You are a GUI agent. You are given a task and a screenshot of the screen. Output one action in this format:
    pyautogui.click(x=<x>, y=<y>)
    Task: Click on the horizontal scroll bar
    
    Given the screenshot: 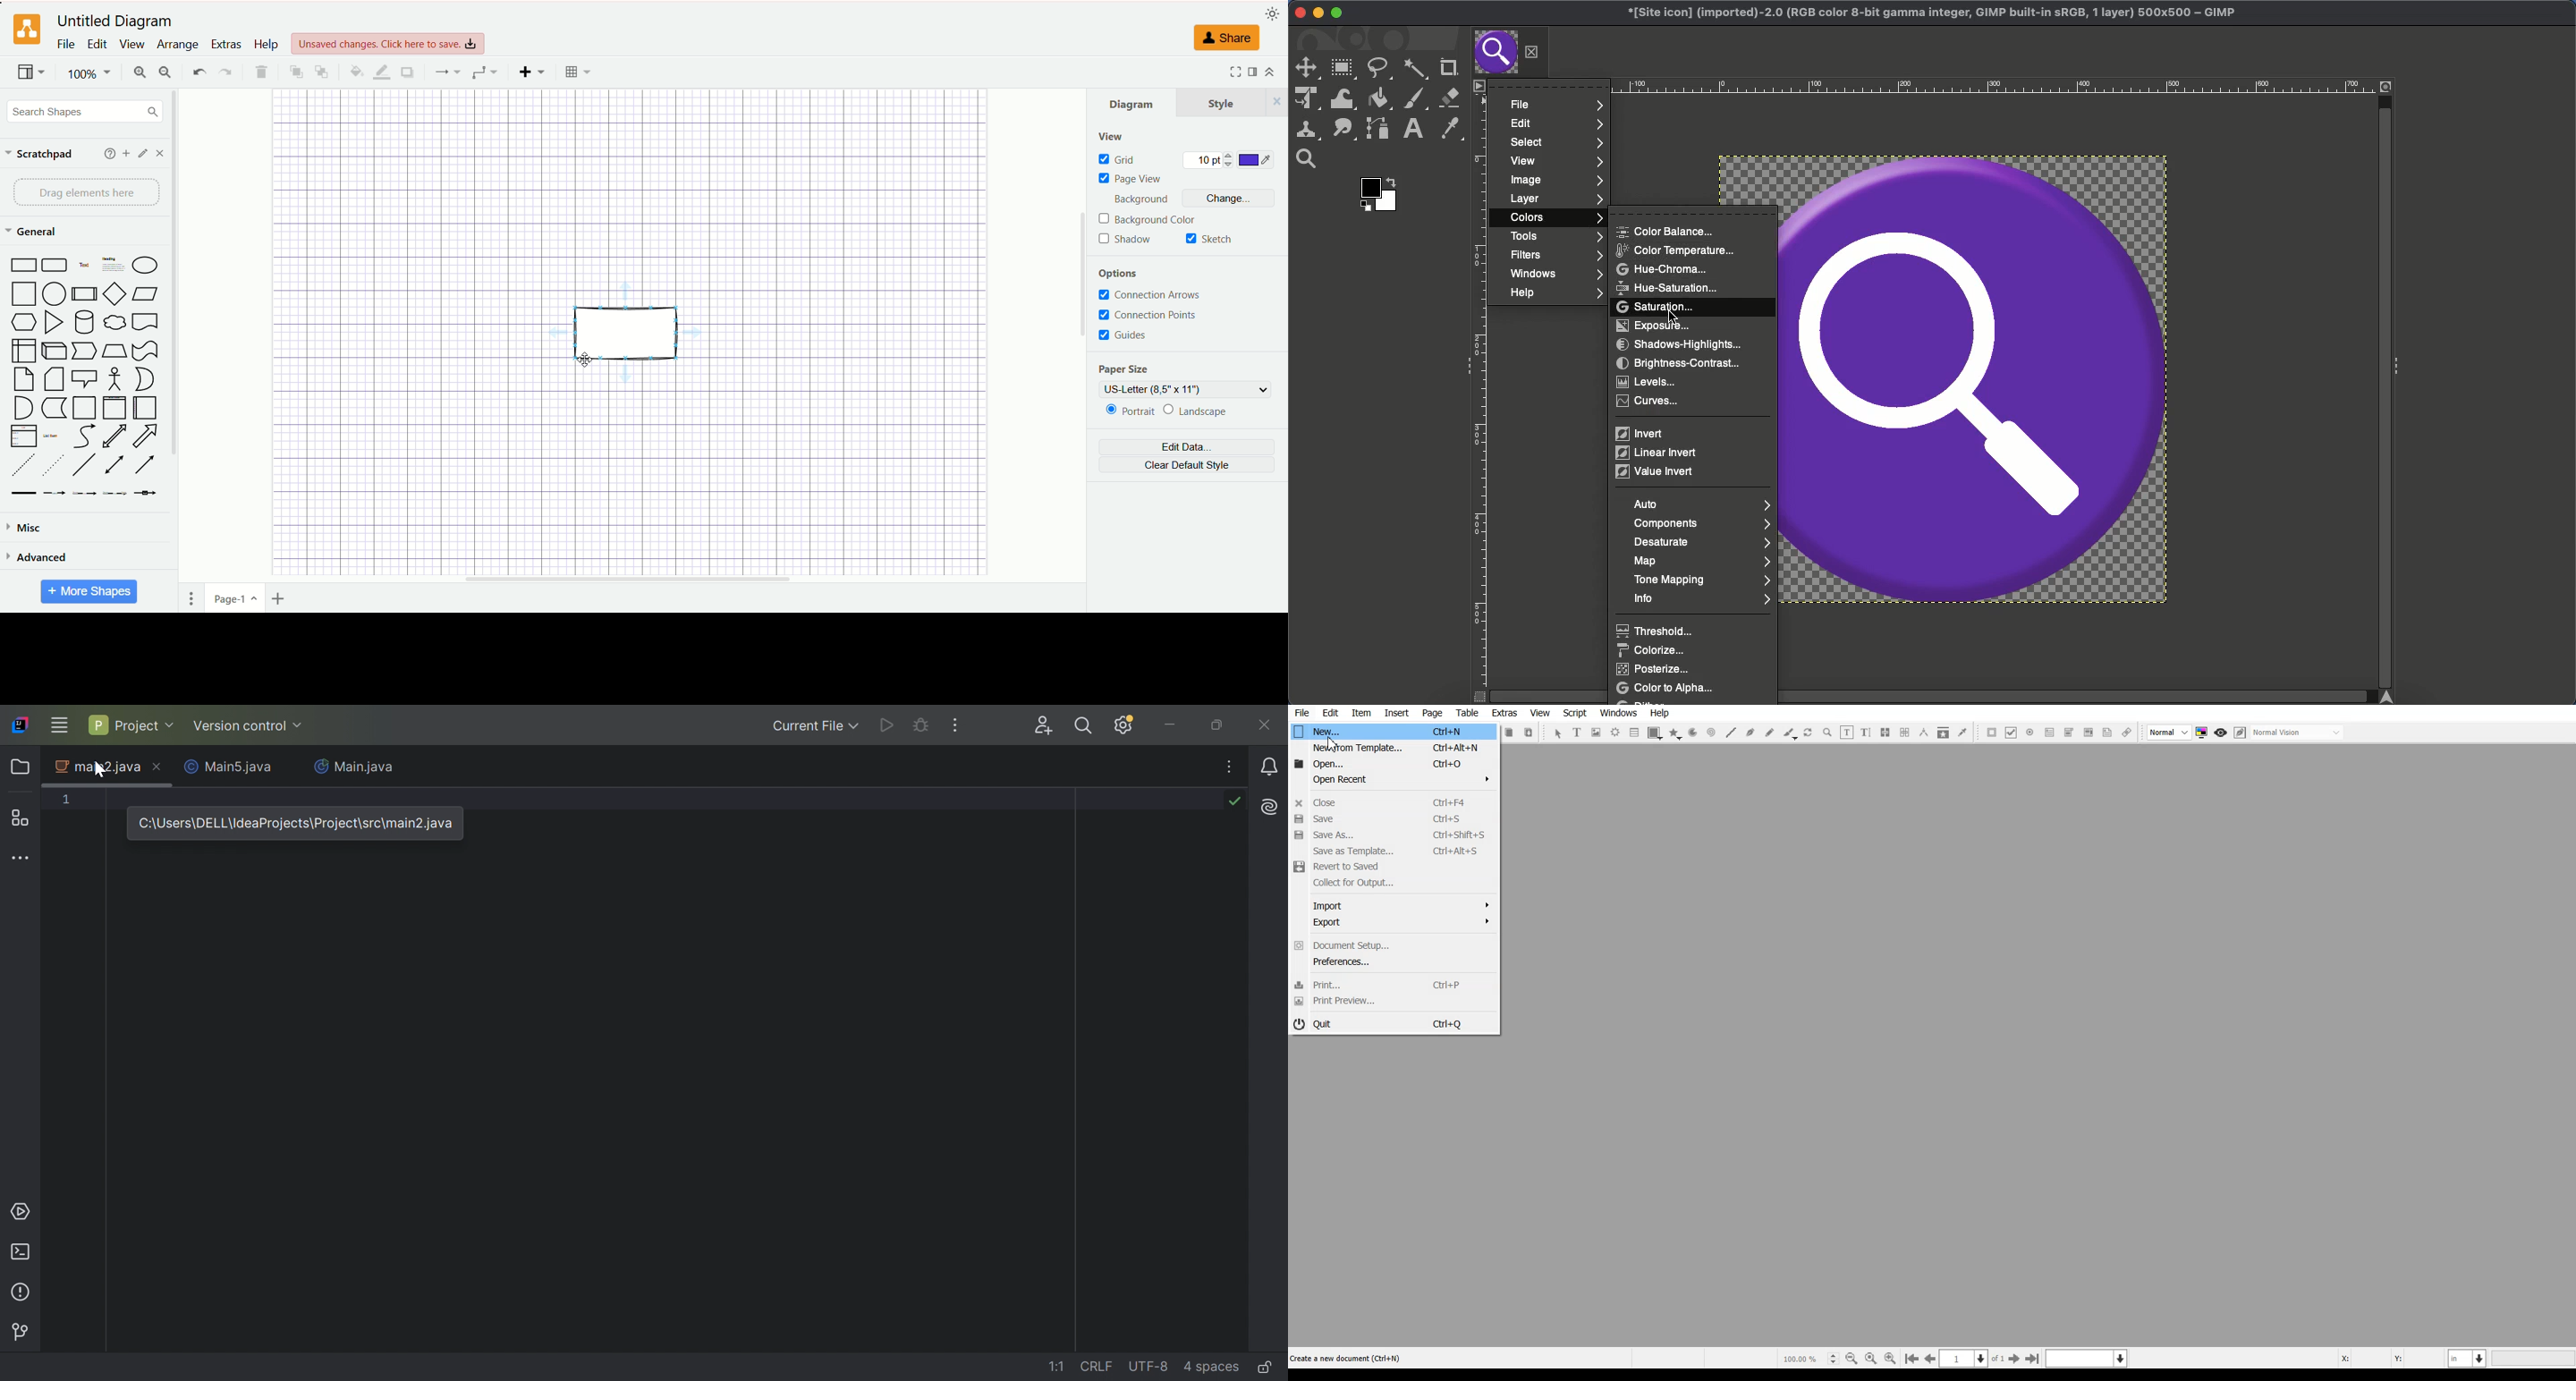 What is the action you would take?
    pyautogui.click(x=626, y=581)
    